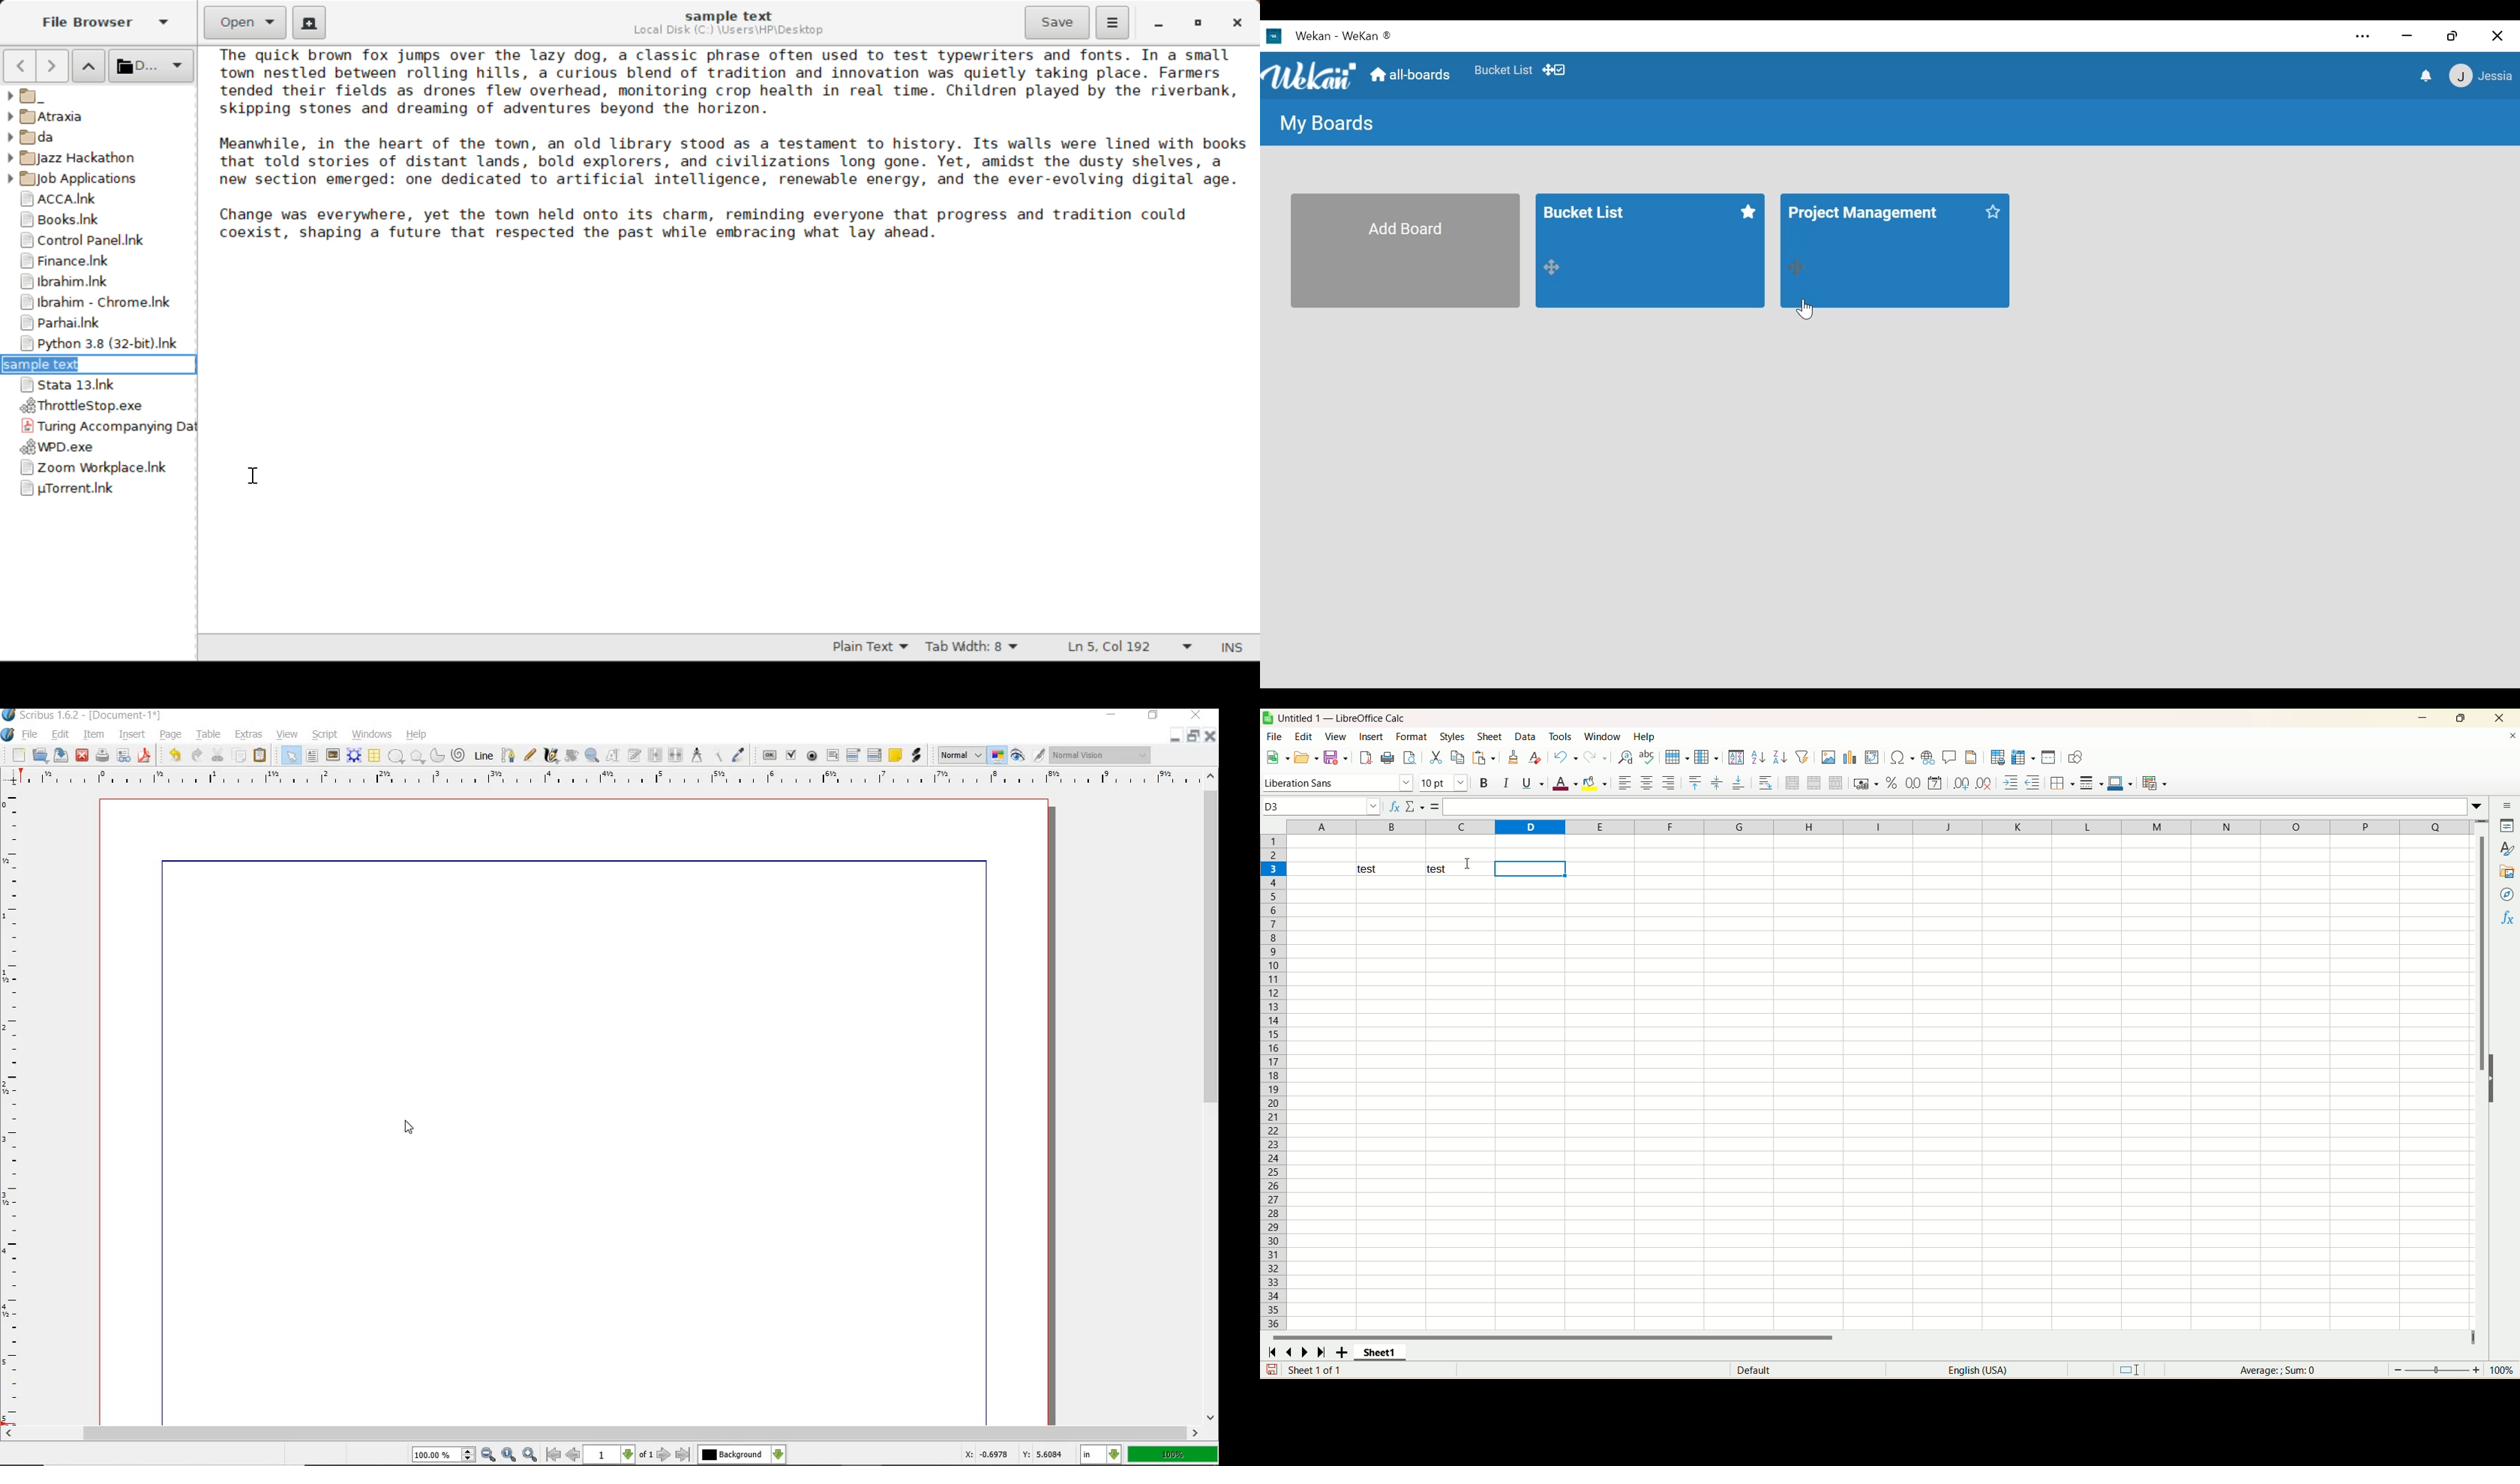 The image size is (2520, 1484). What do you see at coordinates (1828, 757) in the screenshot?
I see `insert image` at bounding box center [1828, 757].